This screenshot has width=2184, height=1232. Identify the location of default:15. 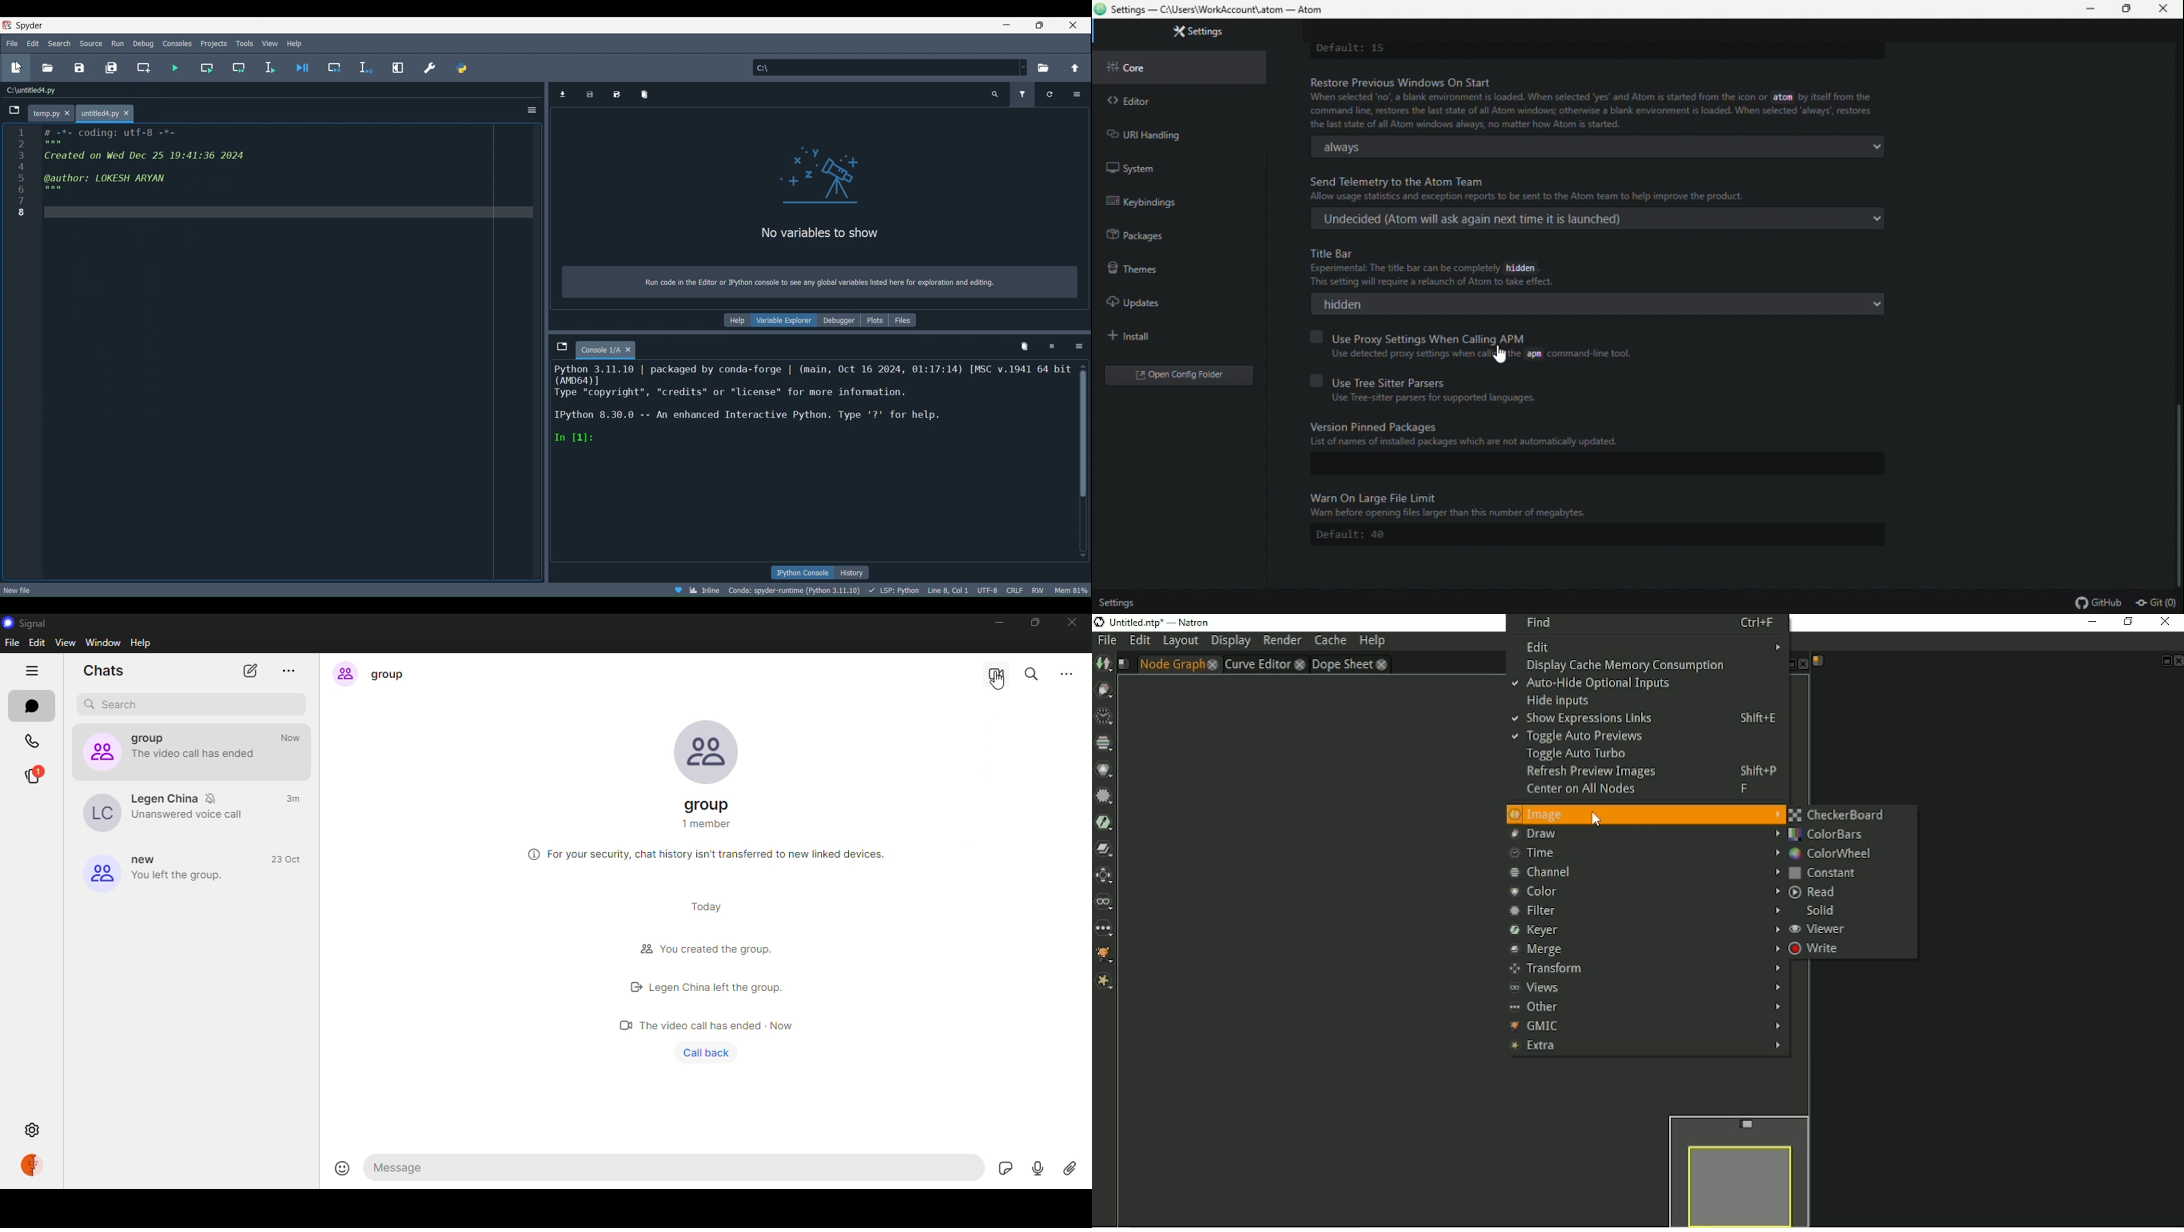
(1351, 48).